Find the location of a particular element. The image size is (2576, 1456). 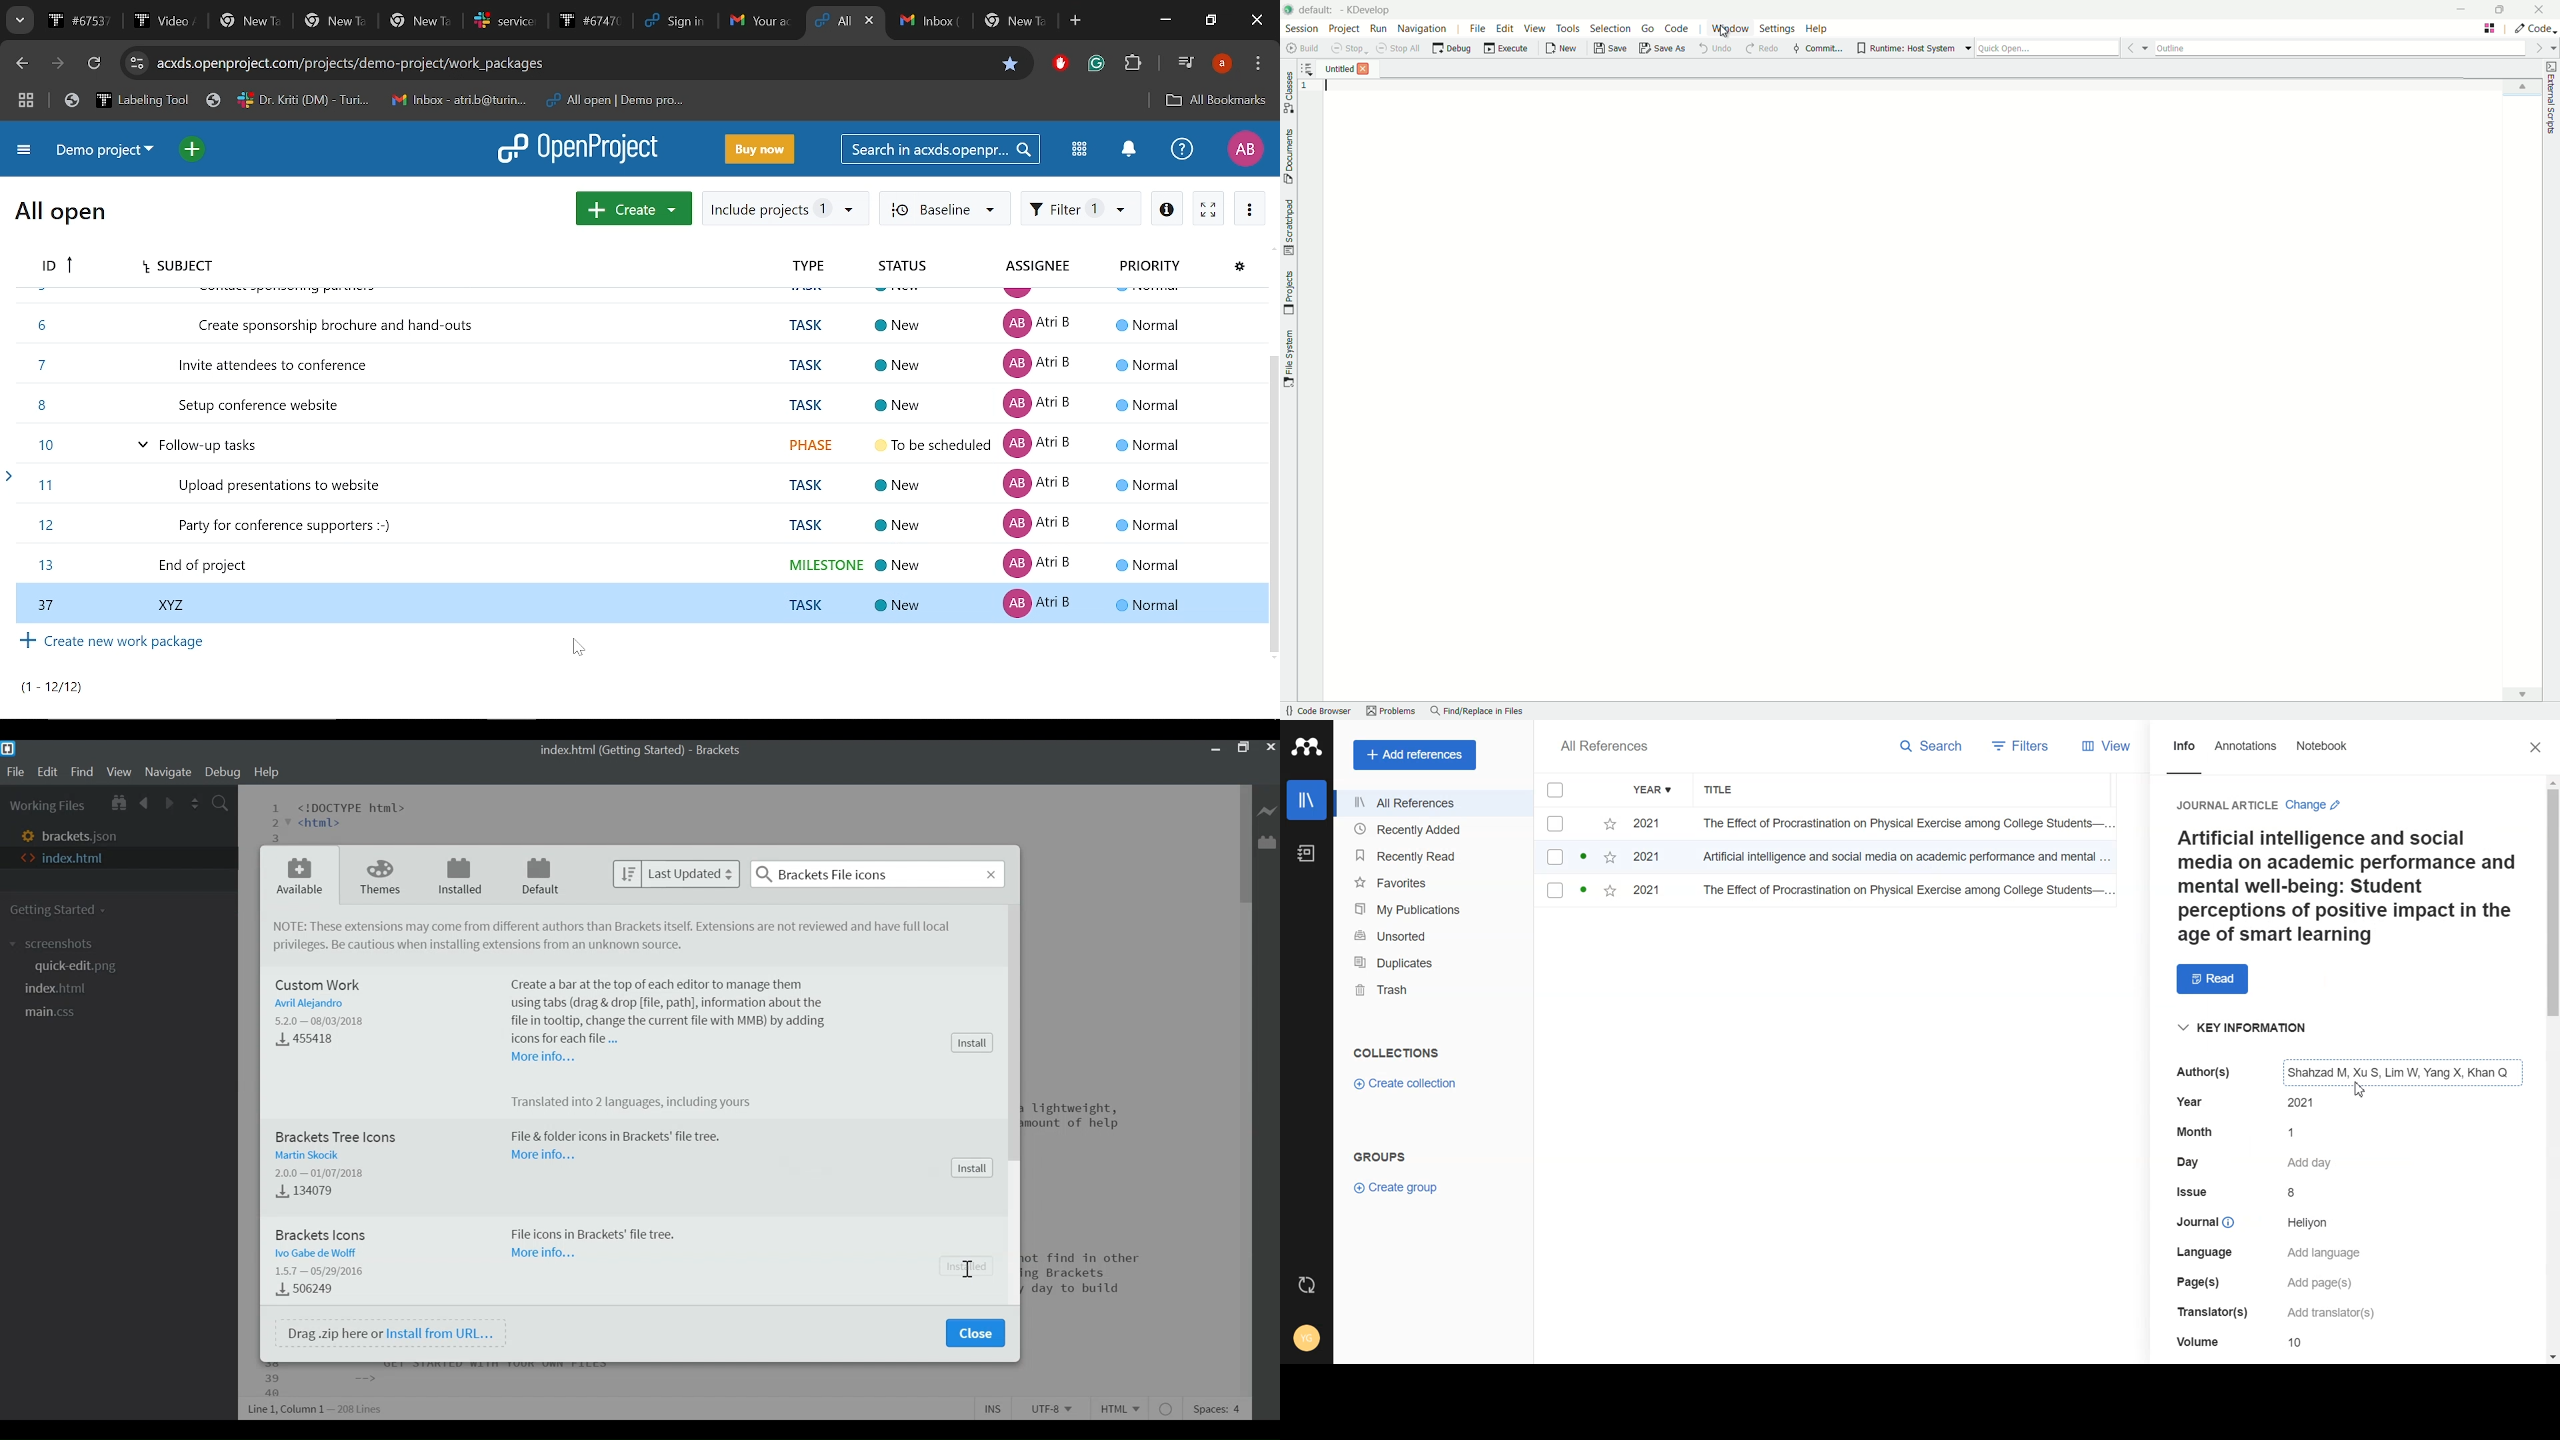

outline bar is located at coordinates (2355, 49).